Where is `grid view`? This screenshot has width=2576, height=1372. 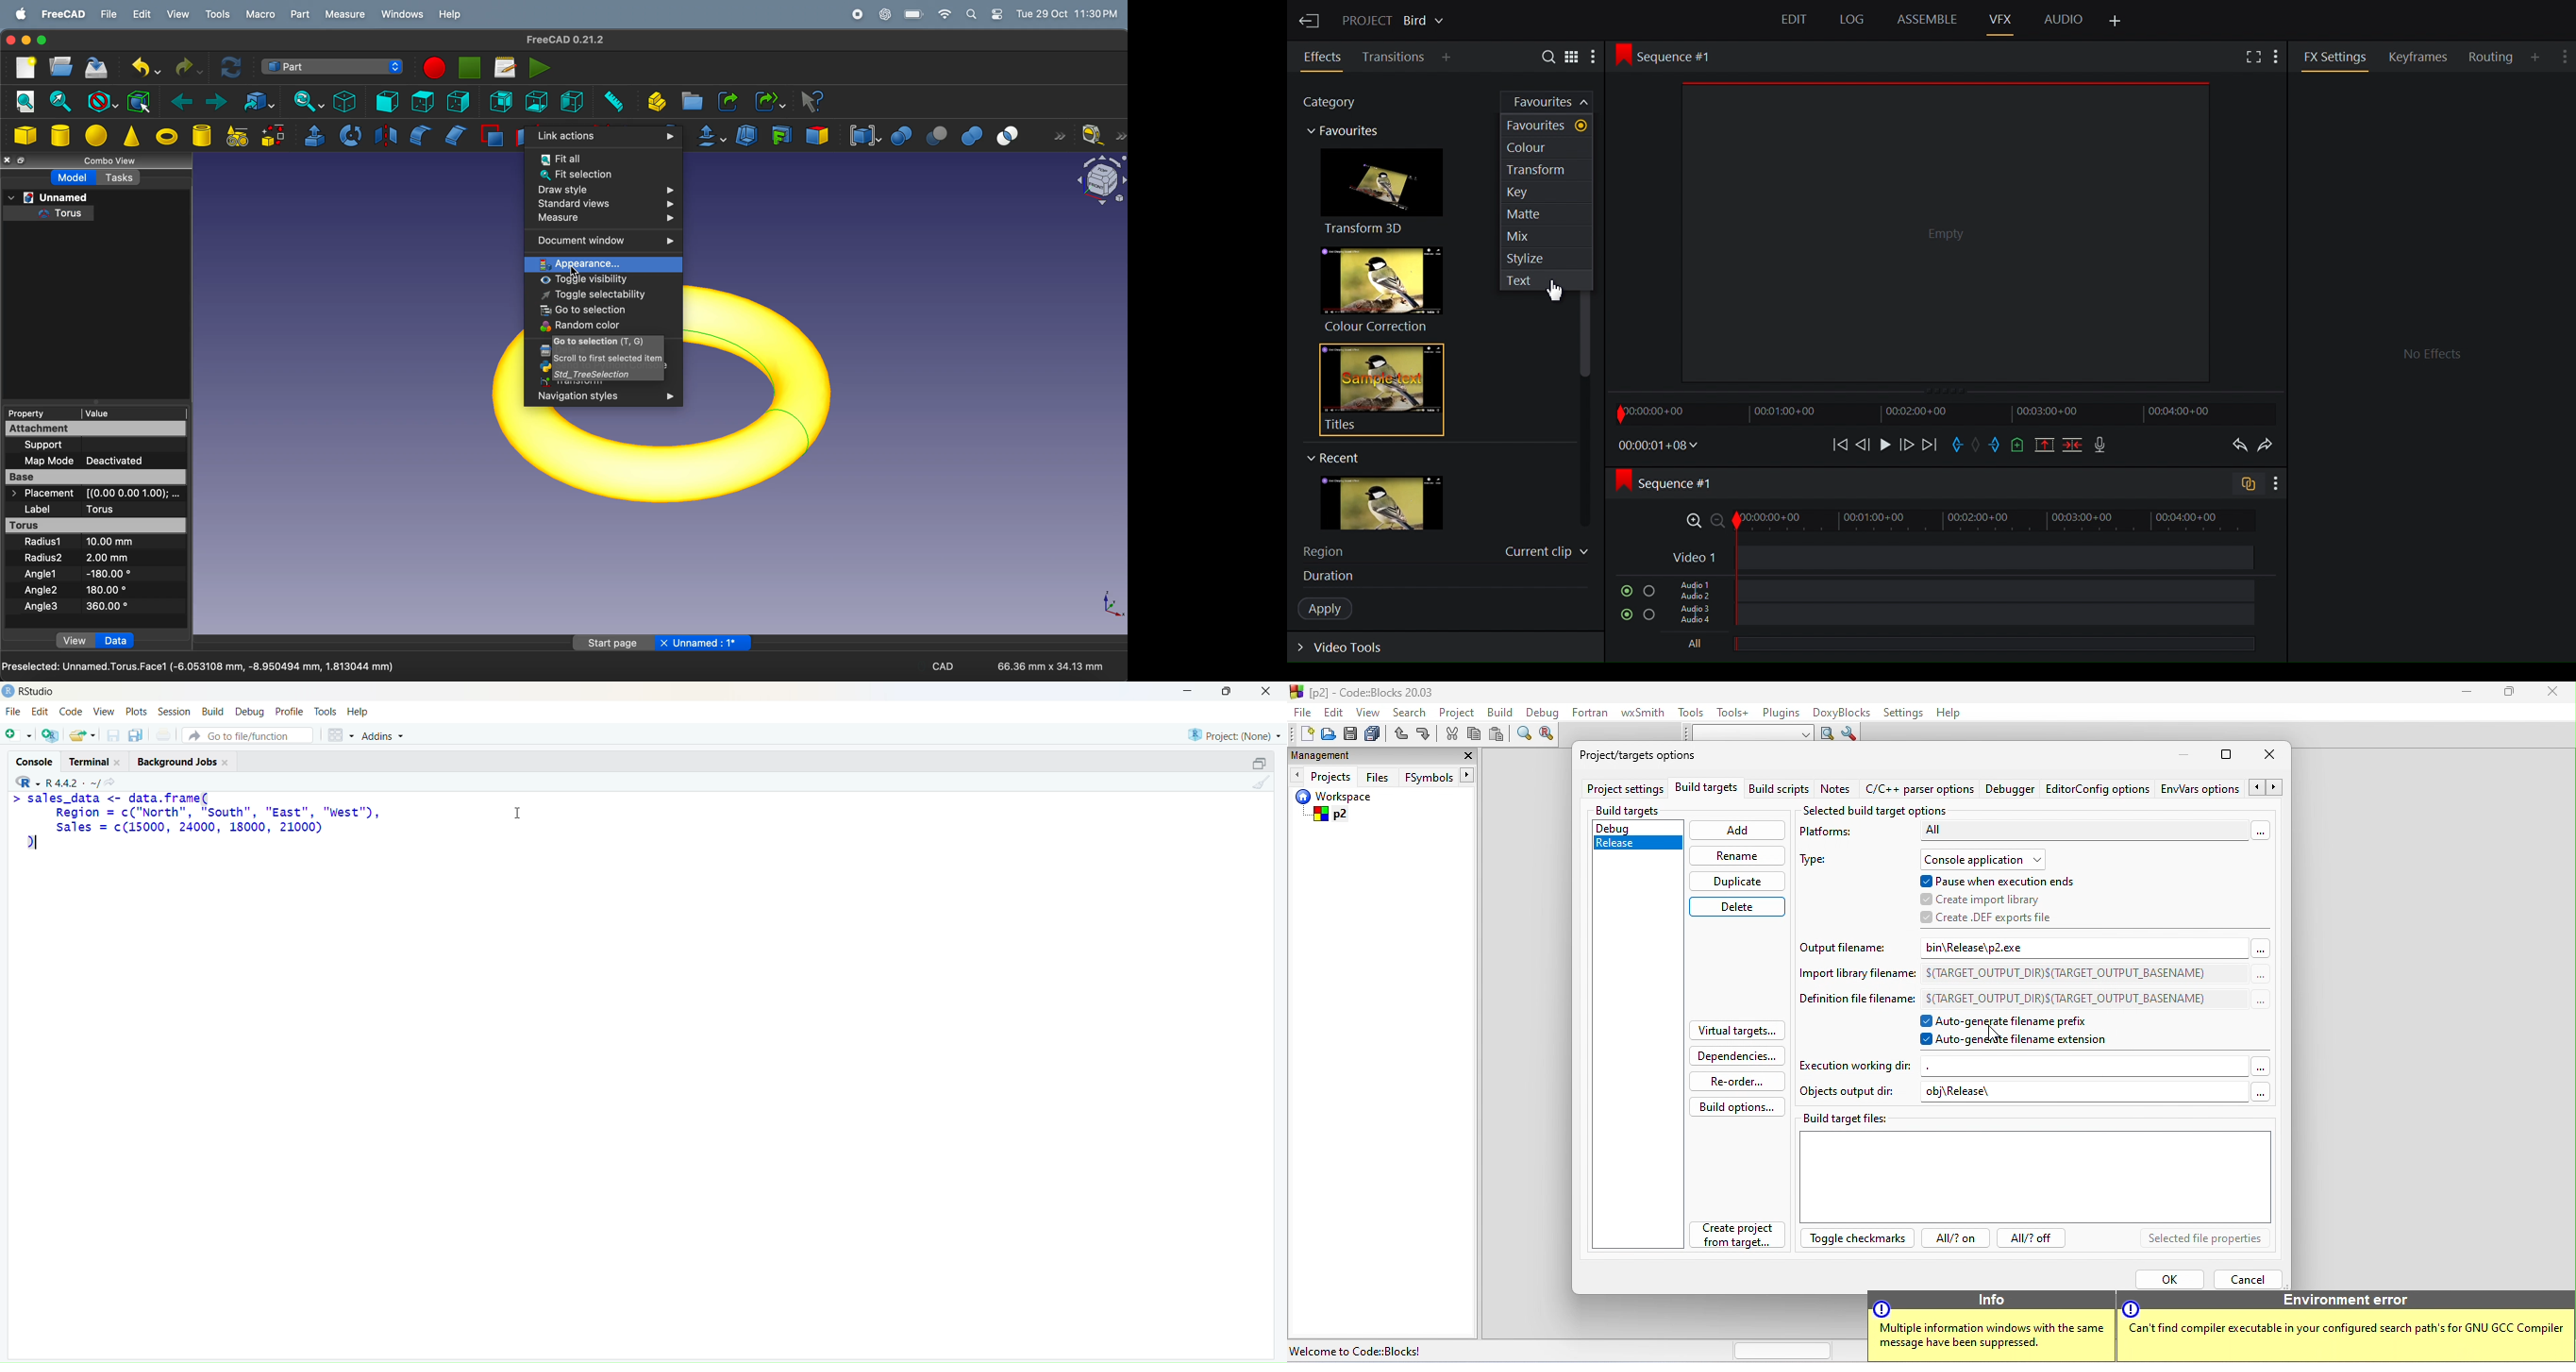
grid view is located at coordinates (337, 732).